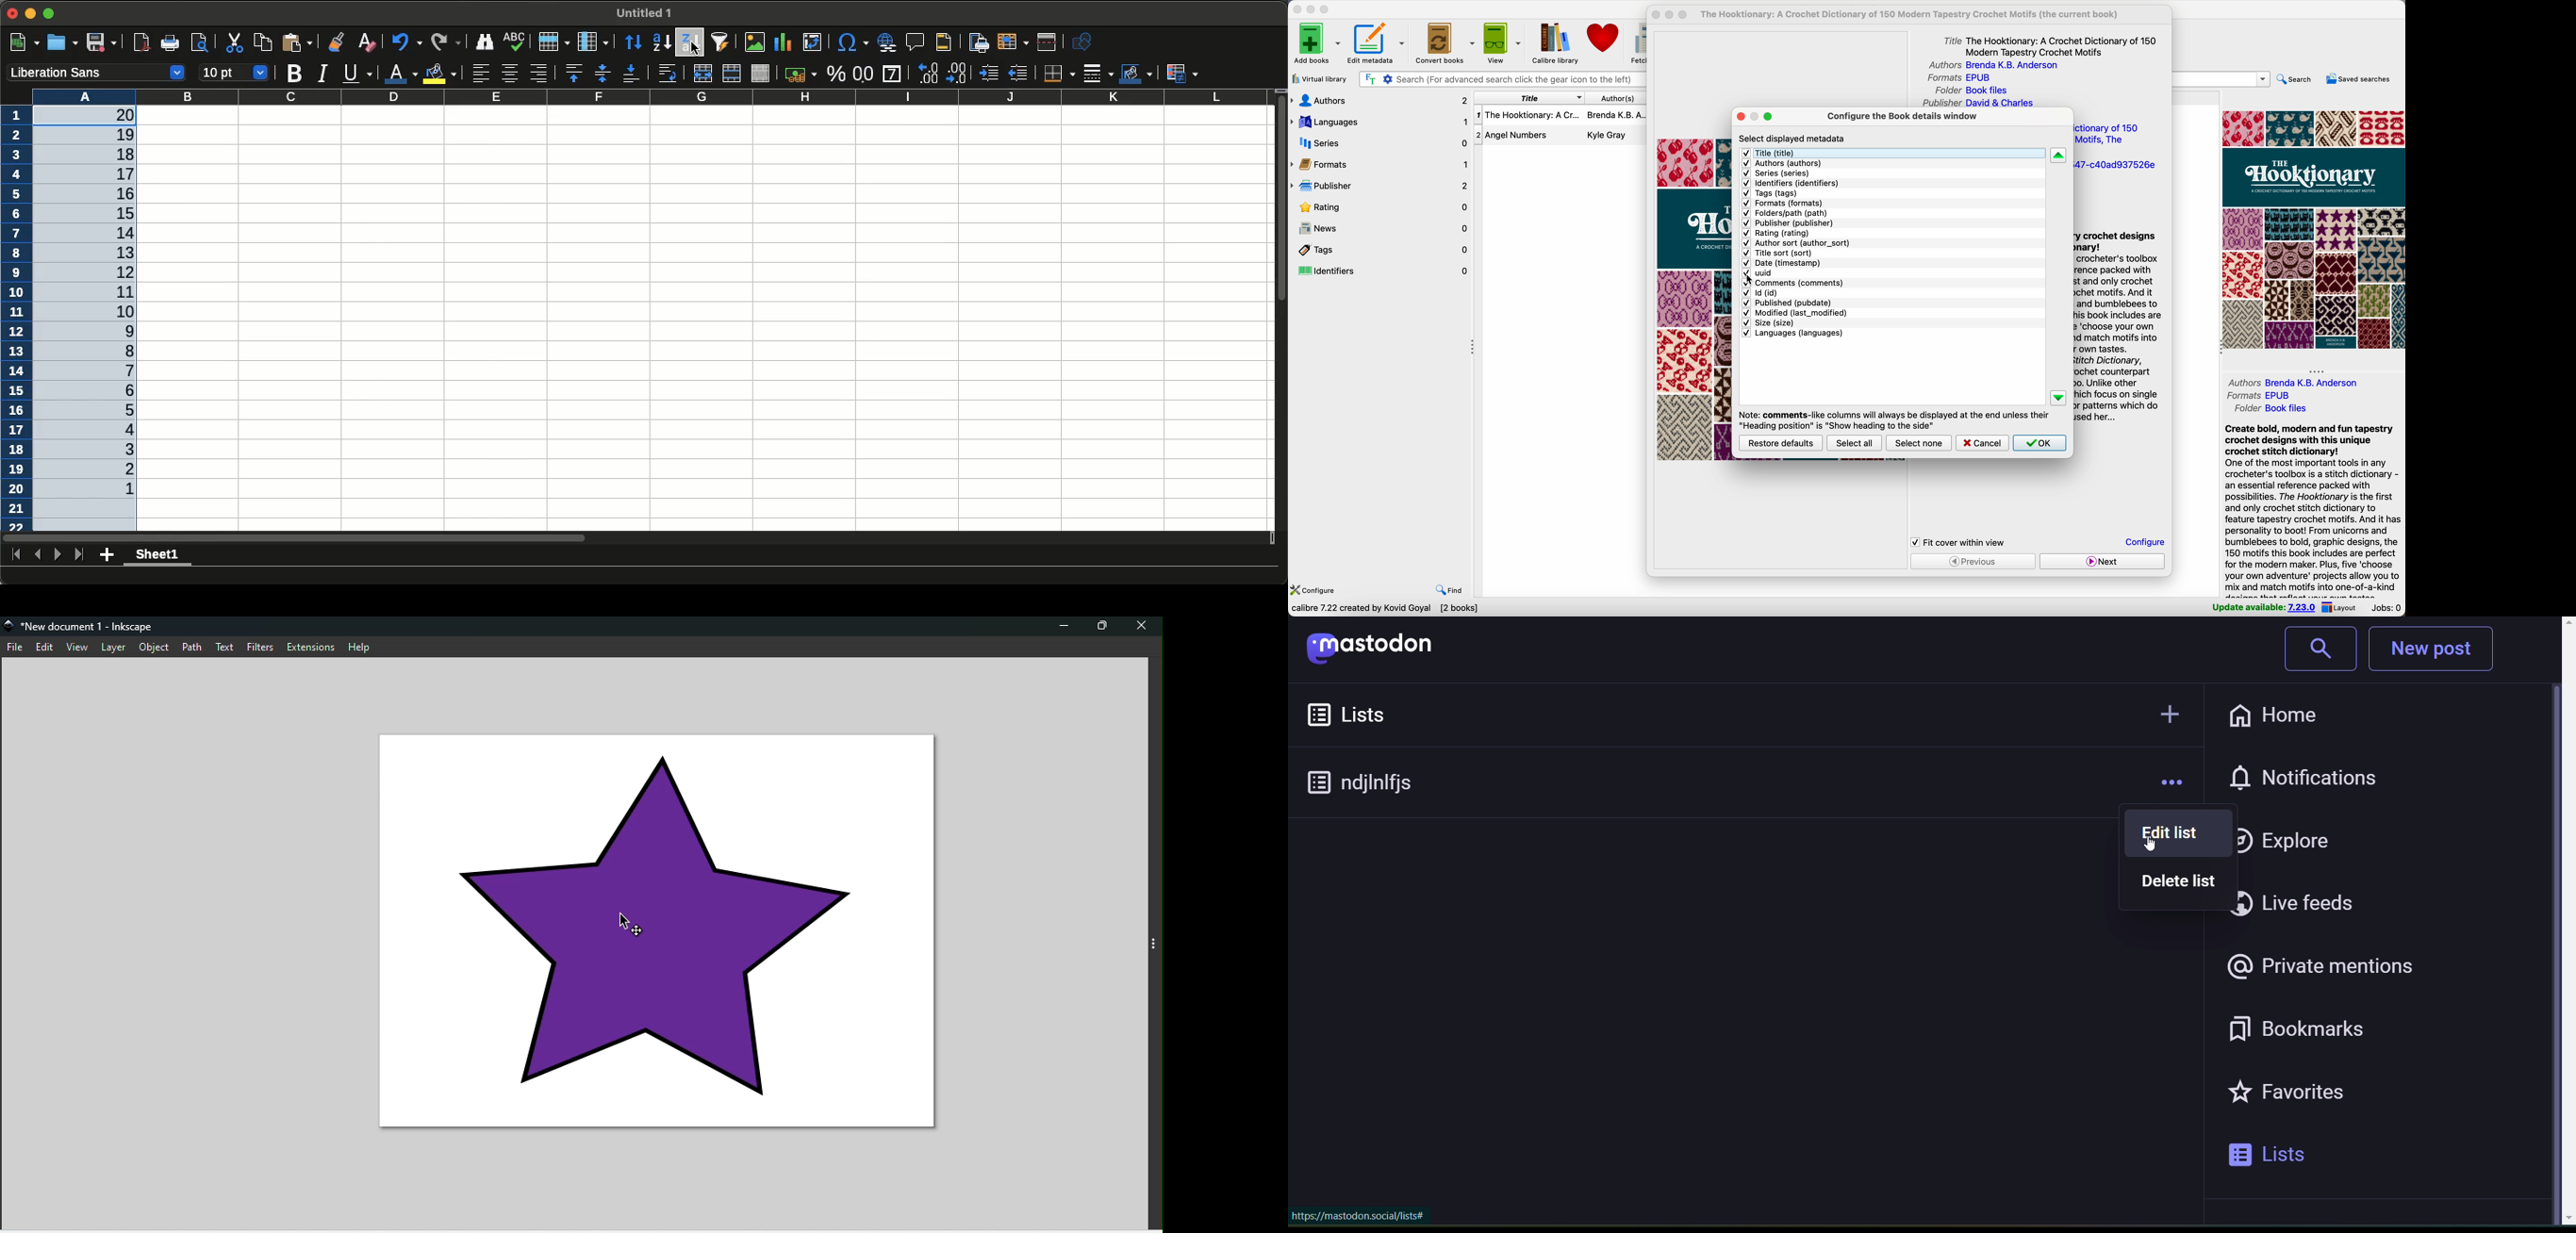 The width and height of the screenshot is (2576, 1260). I want to click on First sheet, so click(16, 554).